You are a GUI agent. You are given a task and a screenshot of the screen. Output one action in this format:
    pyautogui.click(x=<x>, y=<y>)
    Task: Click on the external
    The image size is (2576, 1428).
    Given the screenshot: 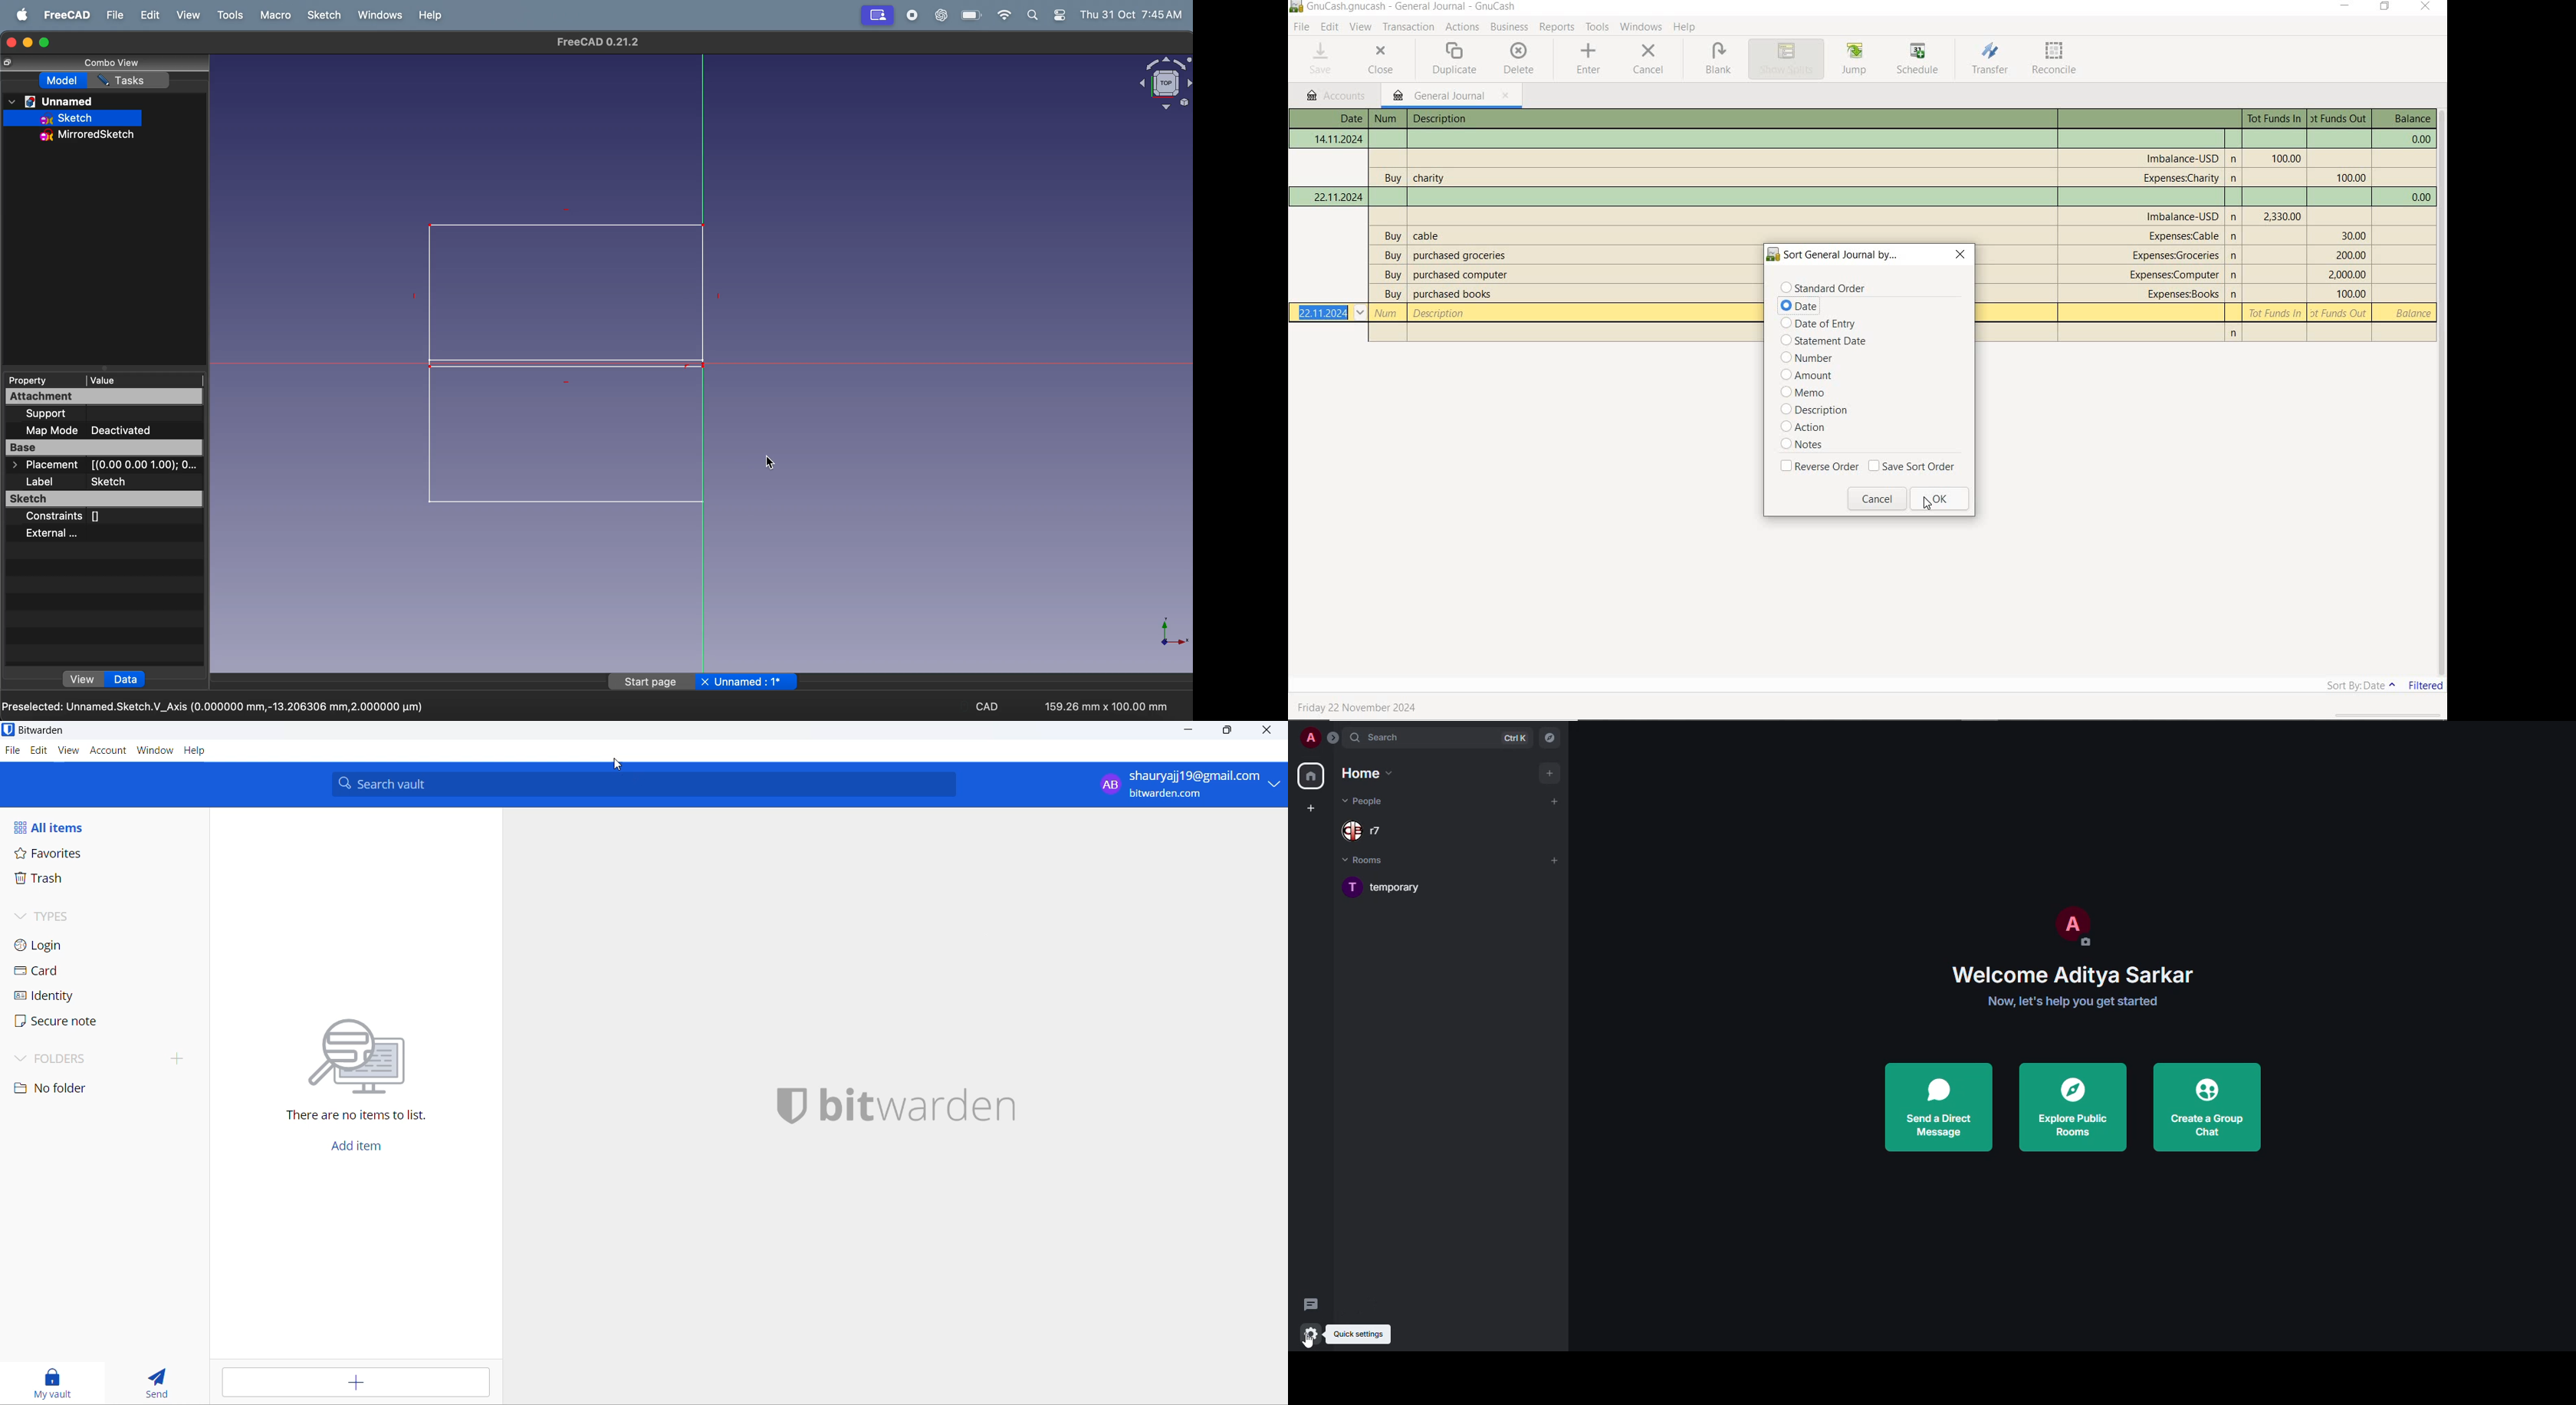 What is the action you would take?
    pyautogui.click(x=94, y=534)
    